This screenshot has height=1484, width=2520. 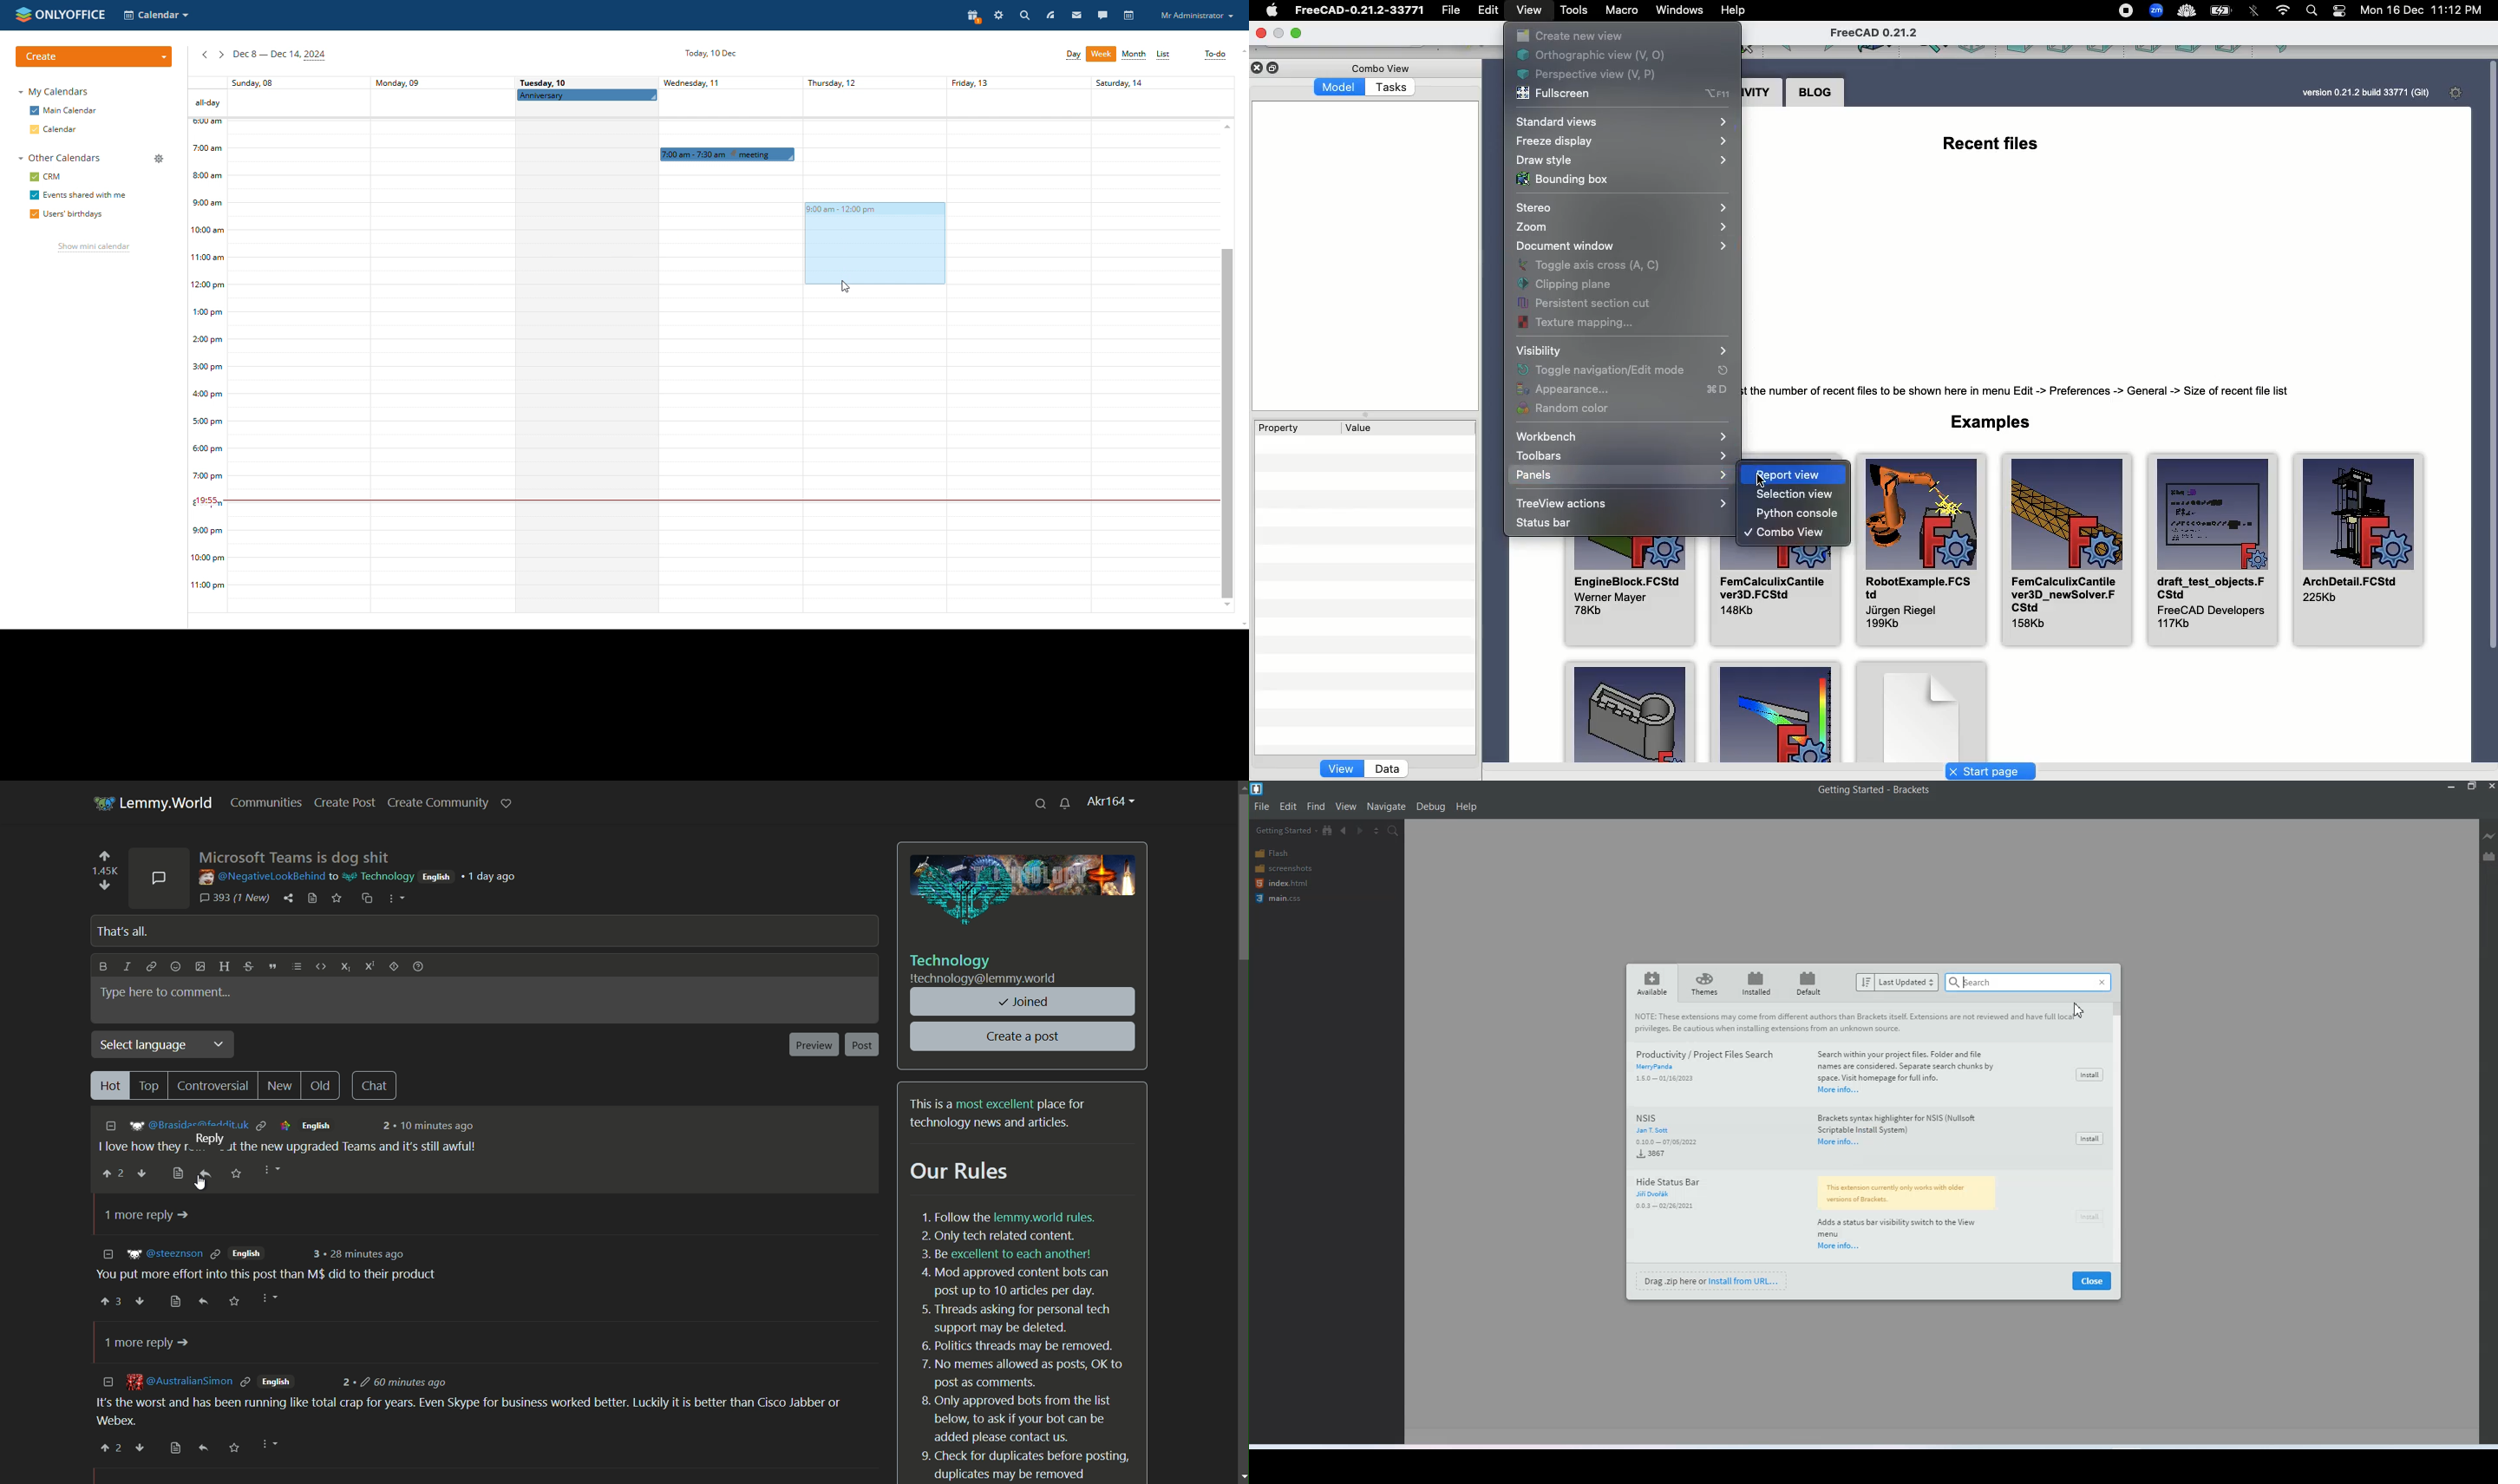 What do you see at coordinates (1568, 410) in the screenshot?
I see `Random color` at bounding box center [1568, 410].